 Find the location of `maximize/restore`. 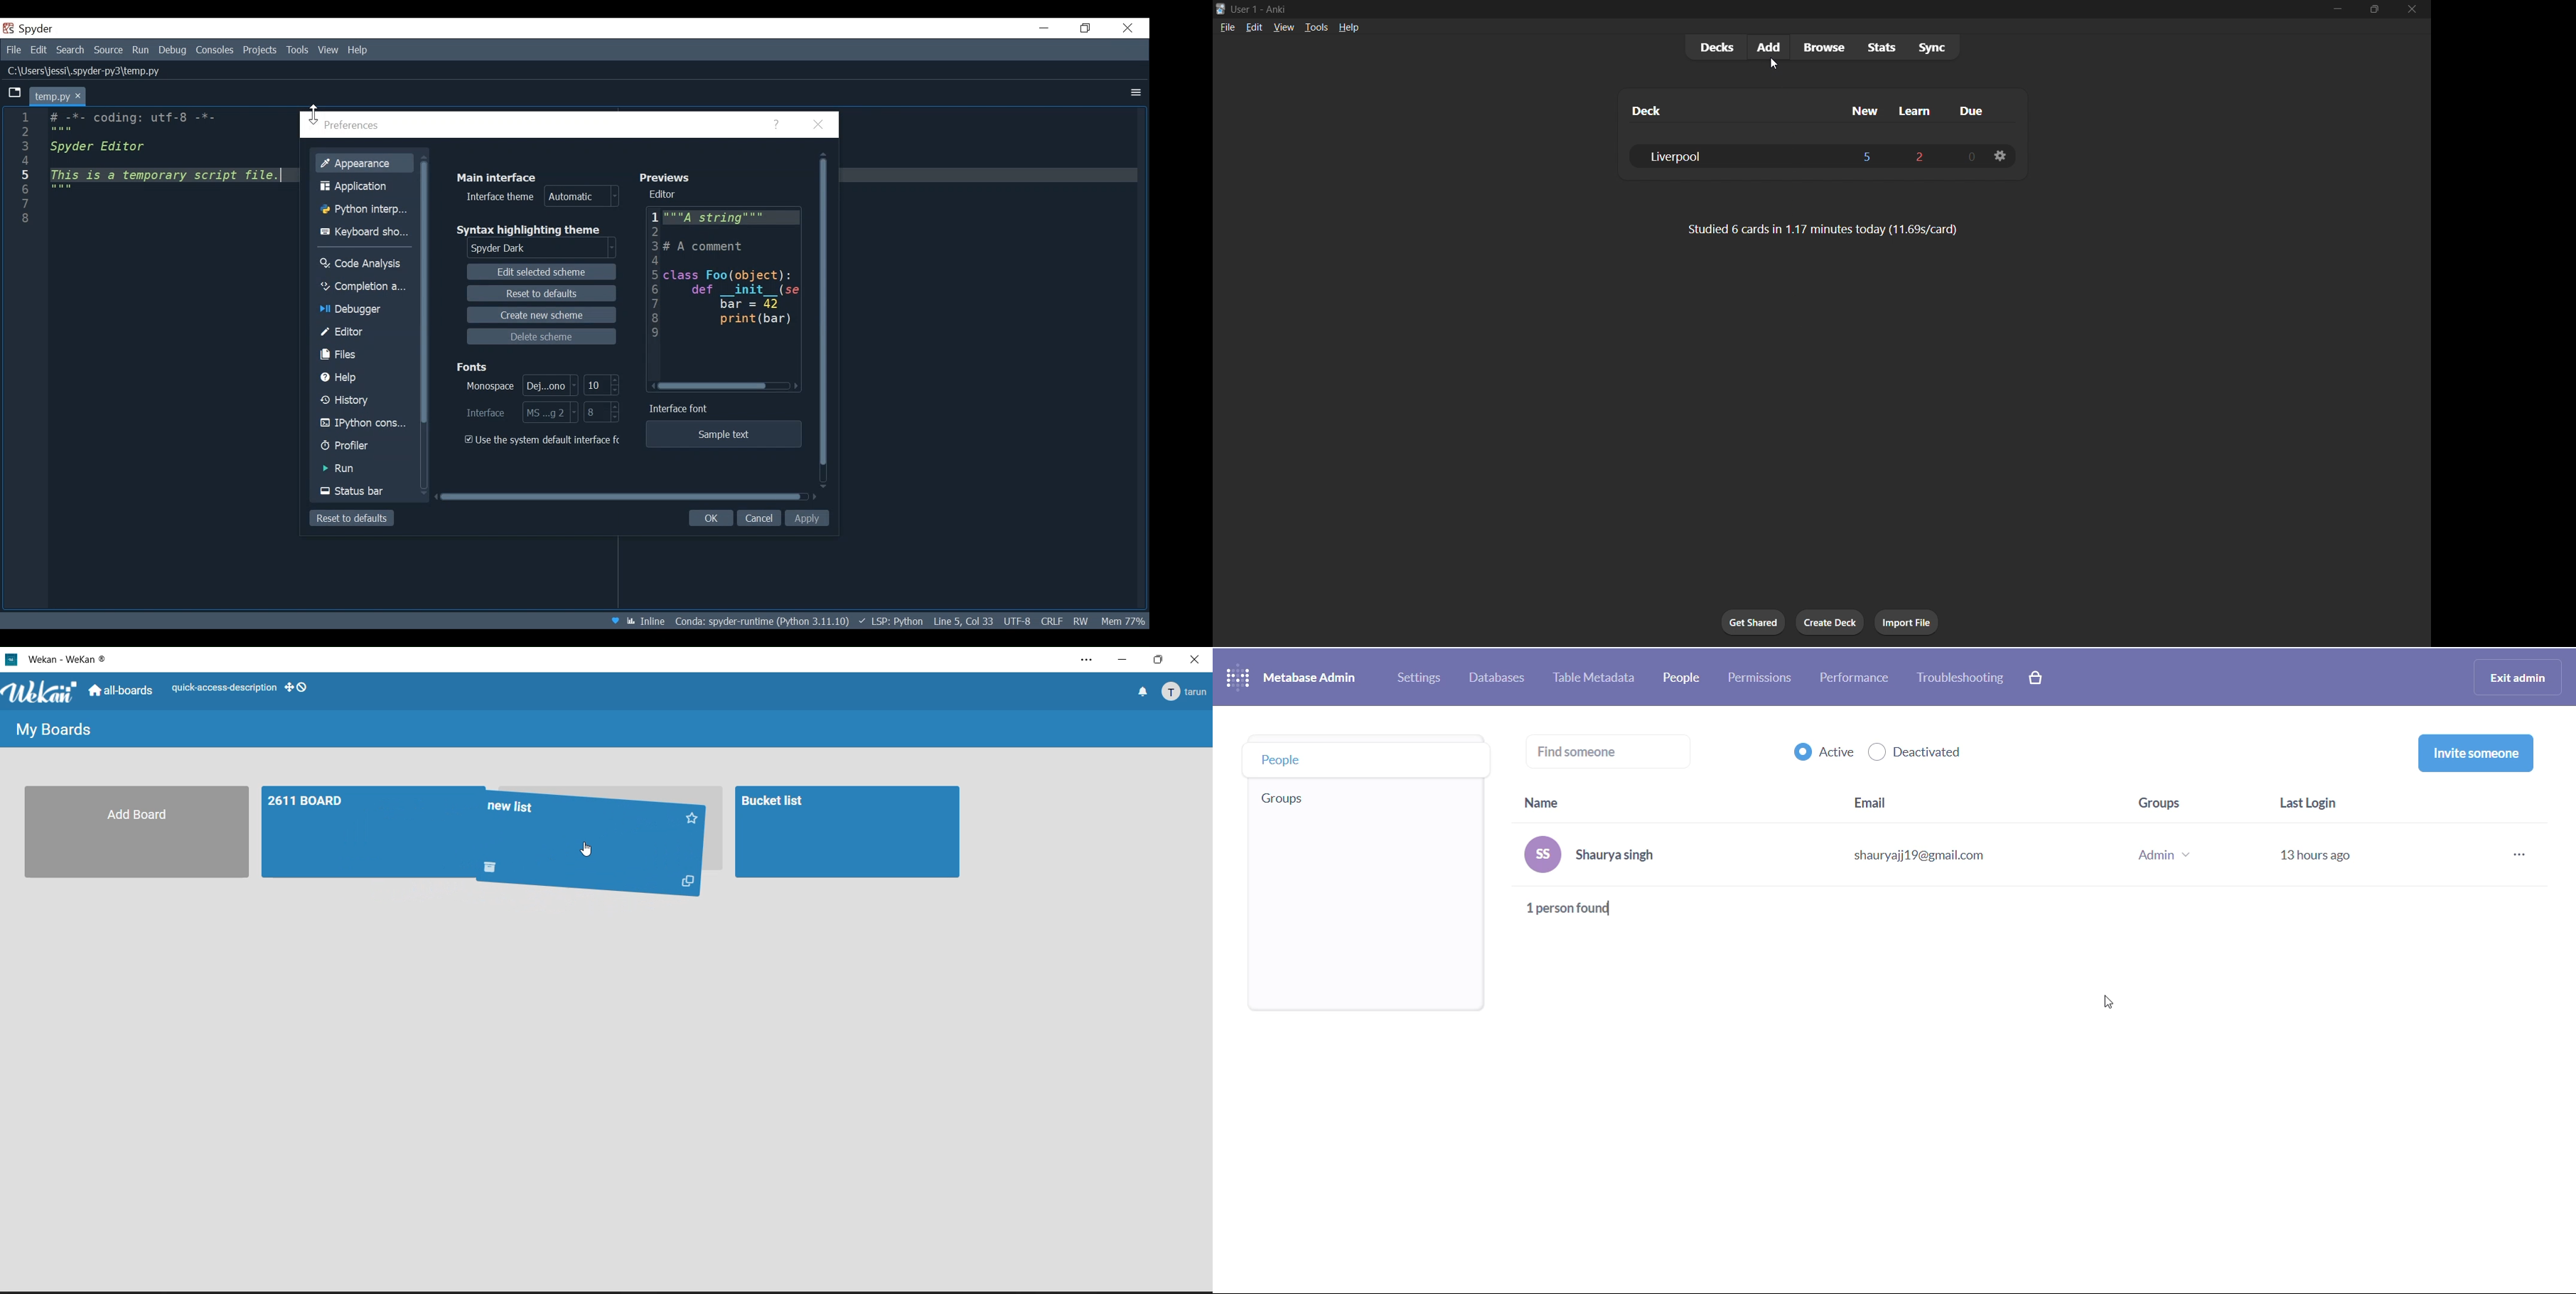

maximize/restore is located at coordinates (2374, 11).